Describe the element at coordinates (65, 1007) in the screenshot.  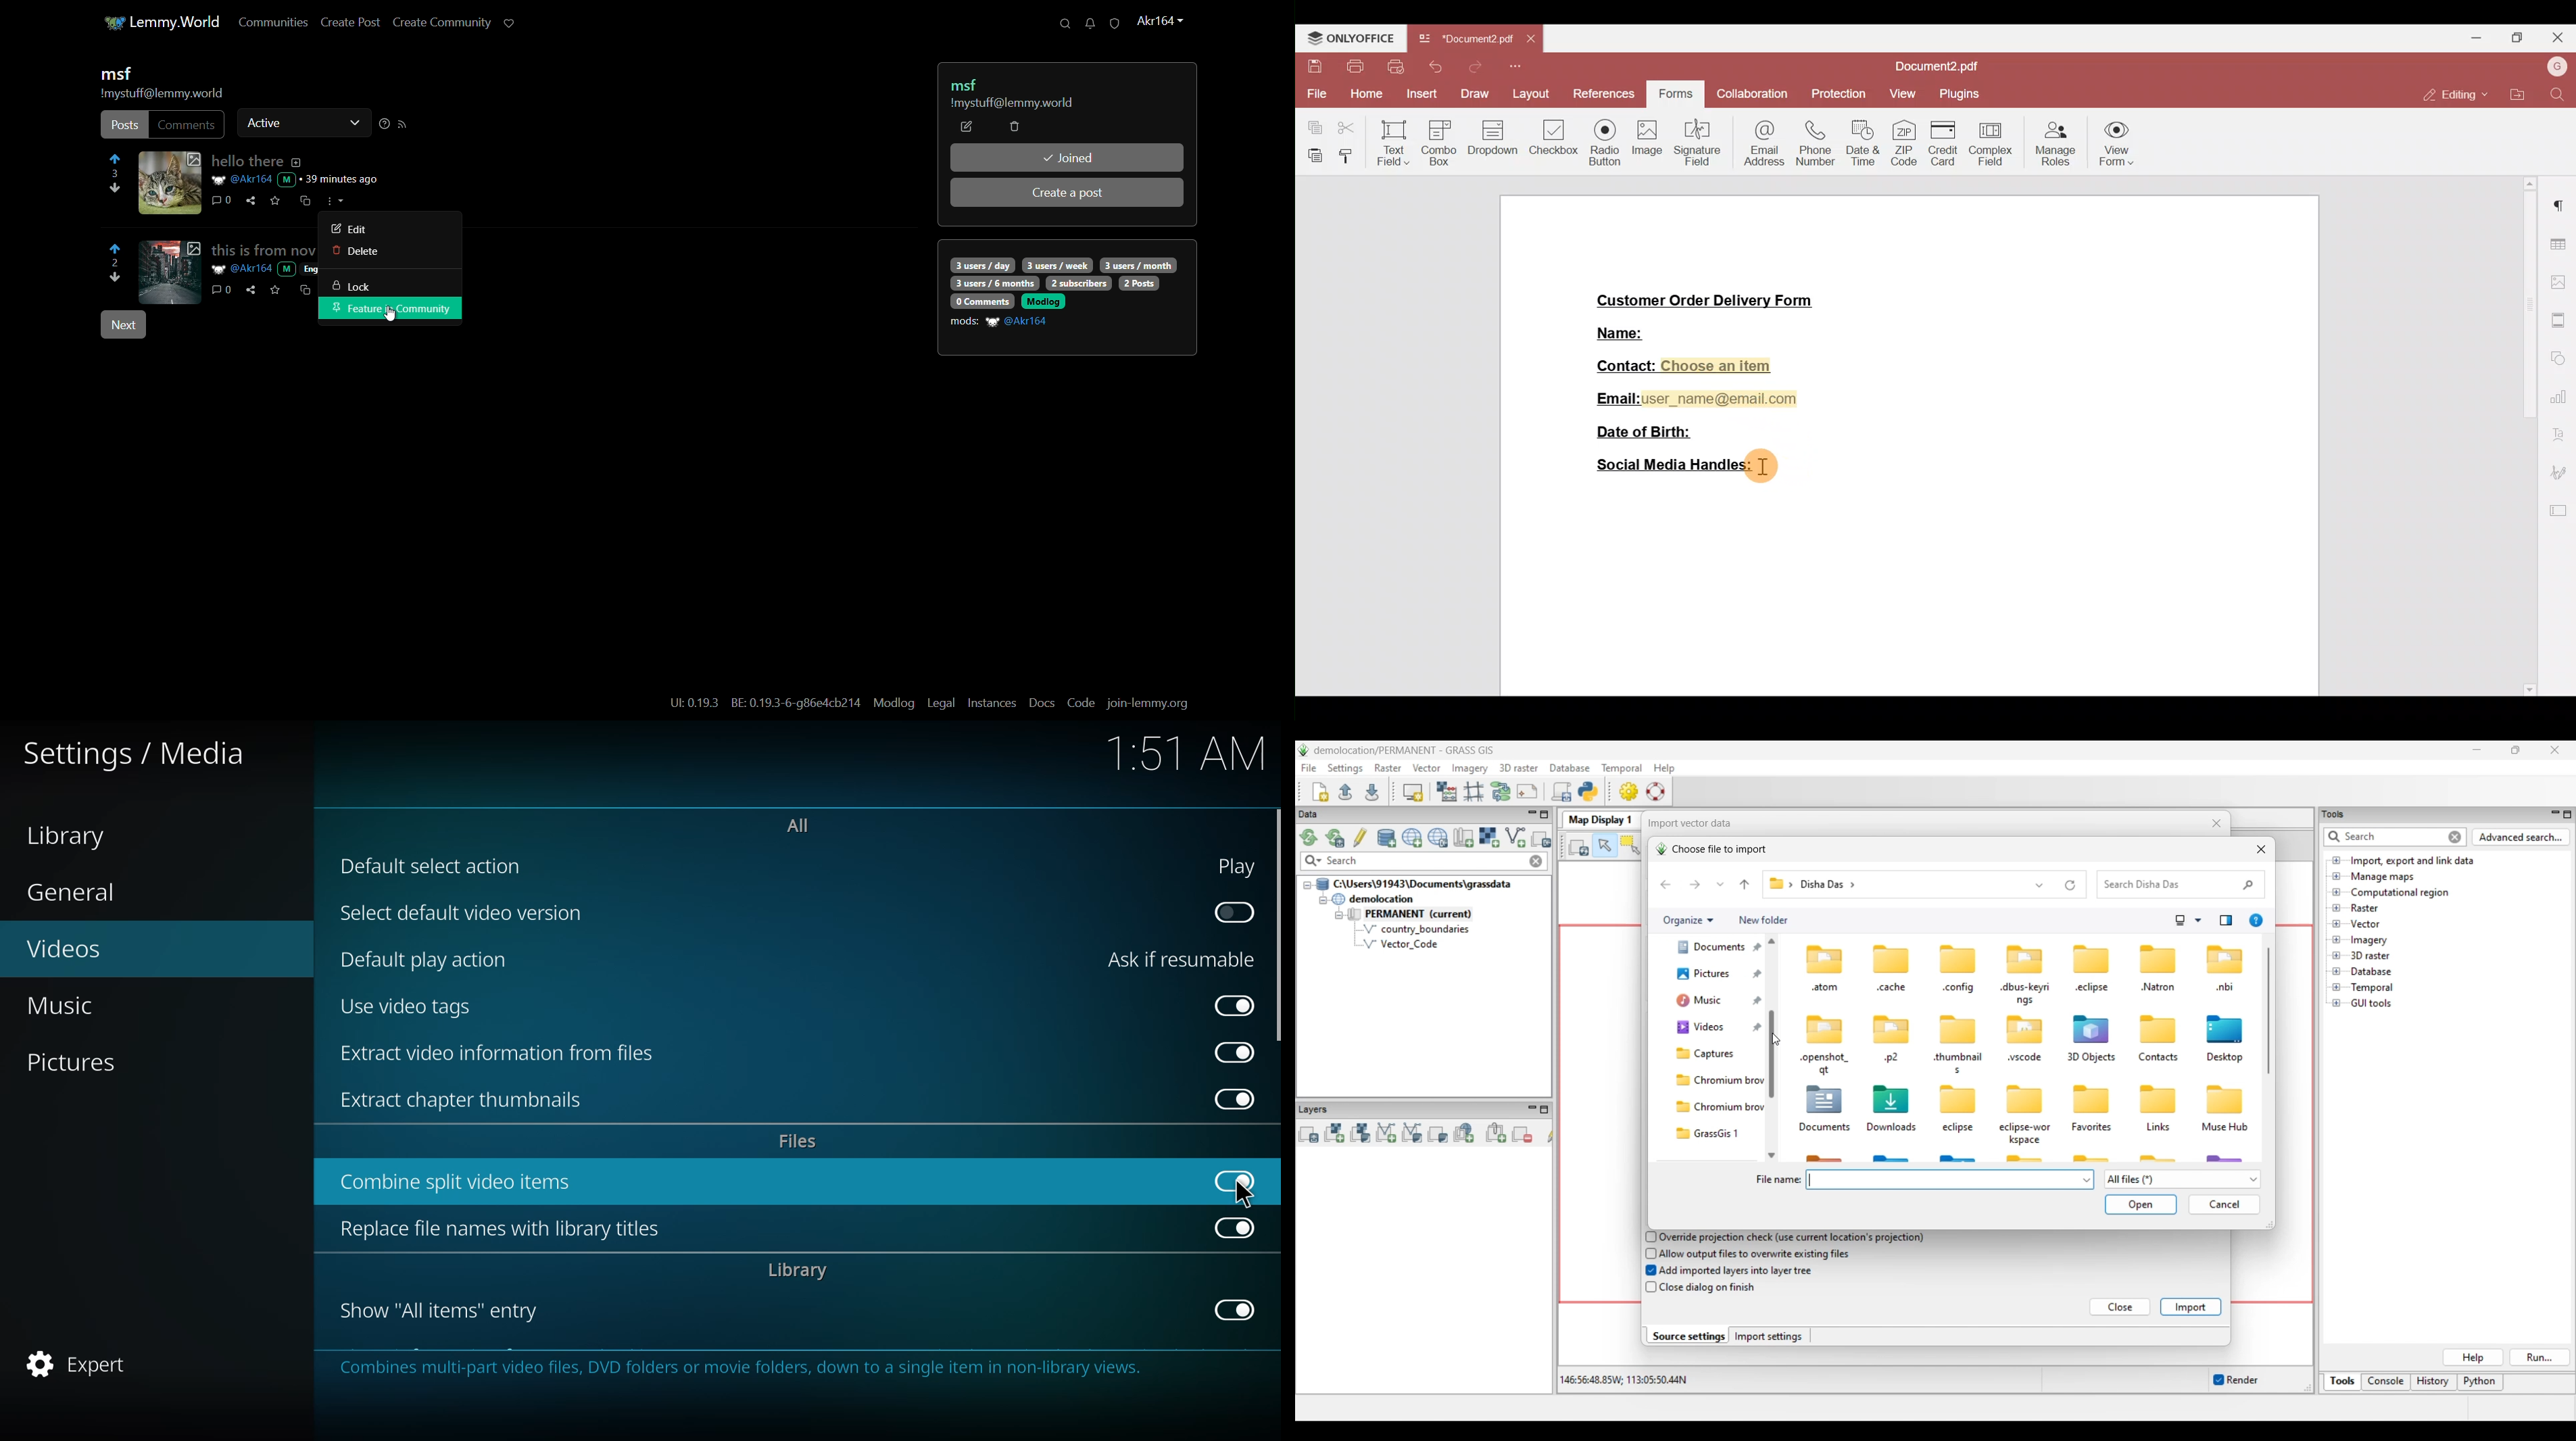
I see `music` at that location.